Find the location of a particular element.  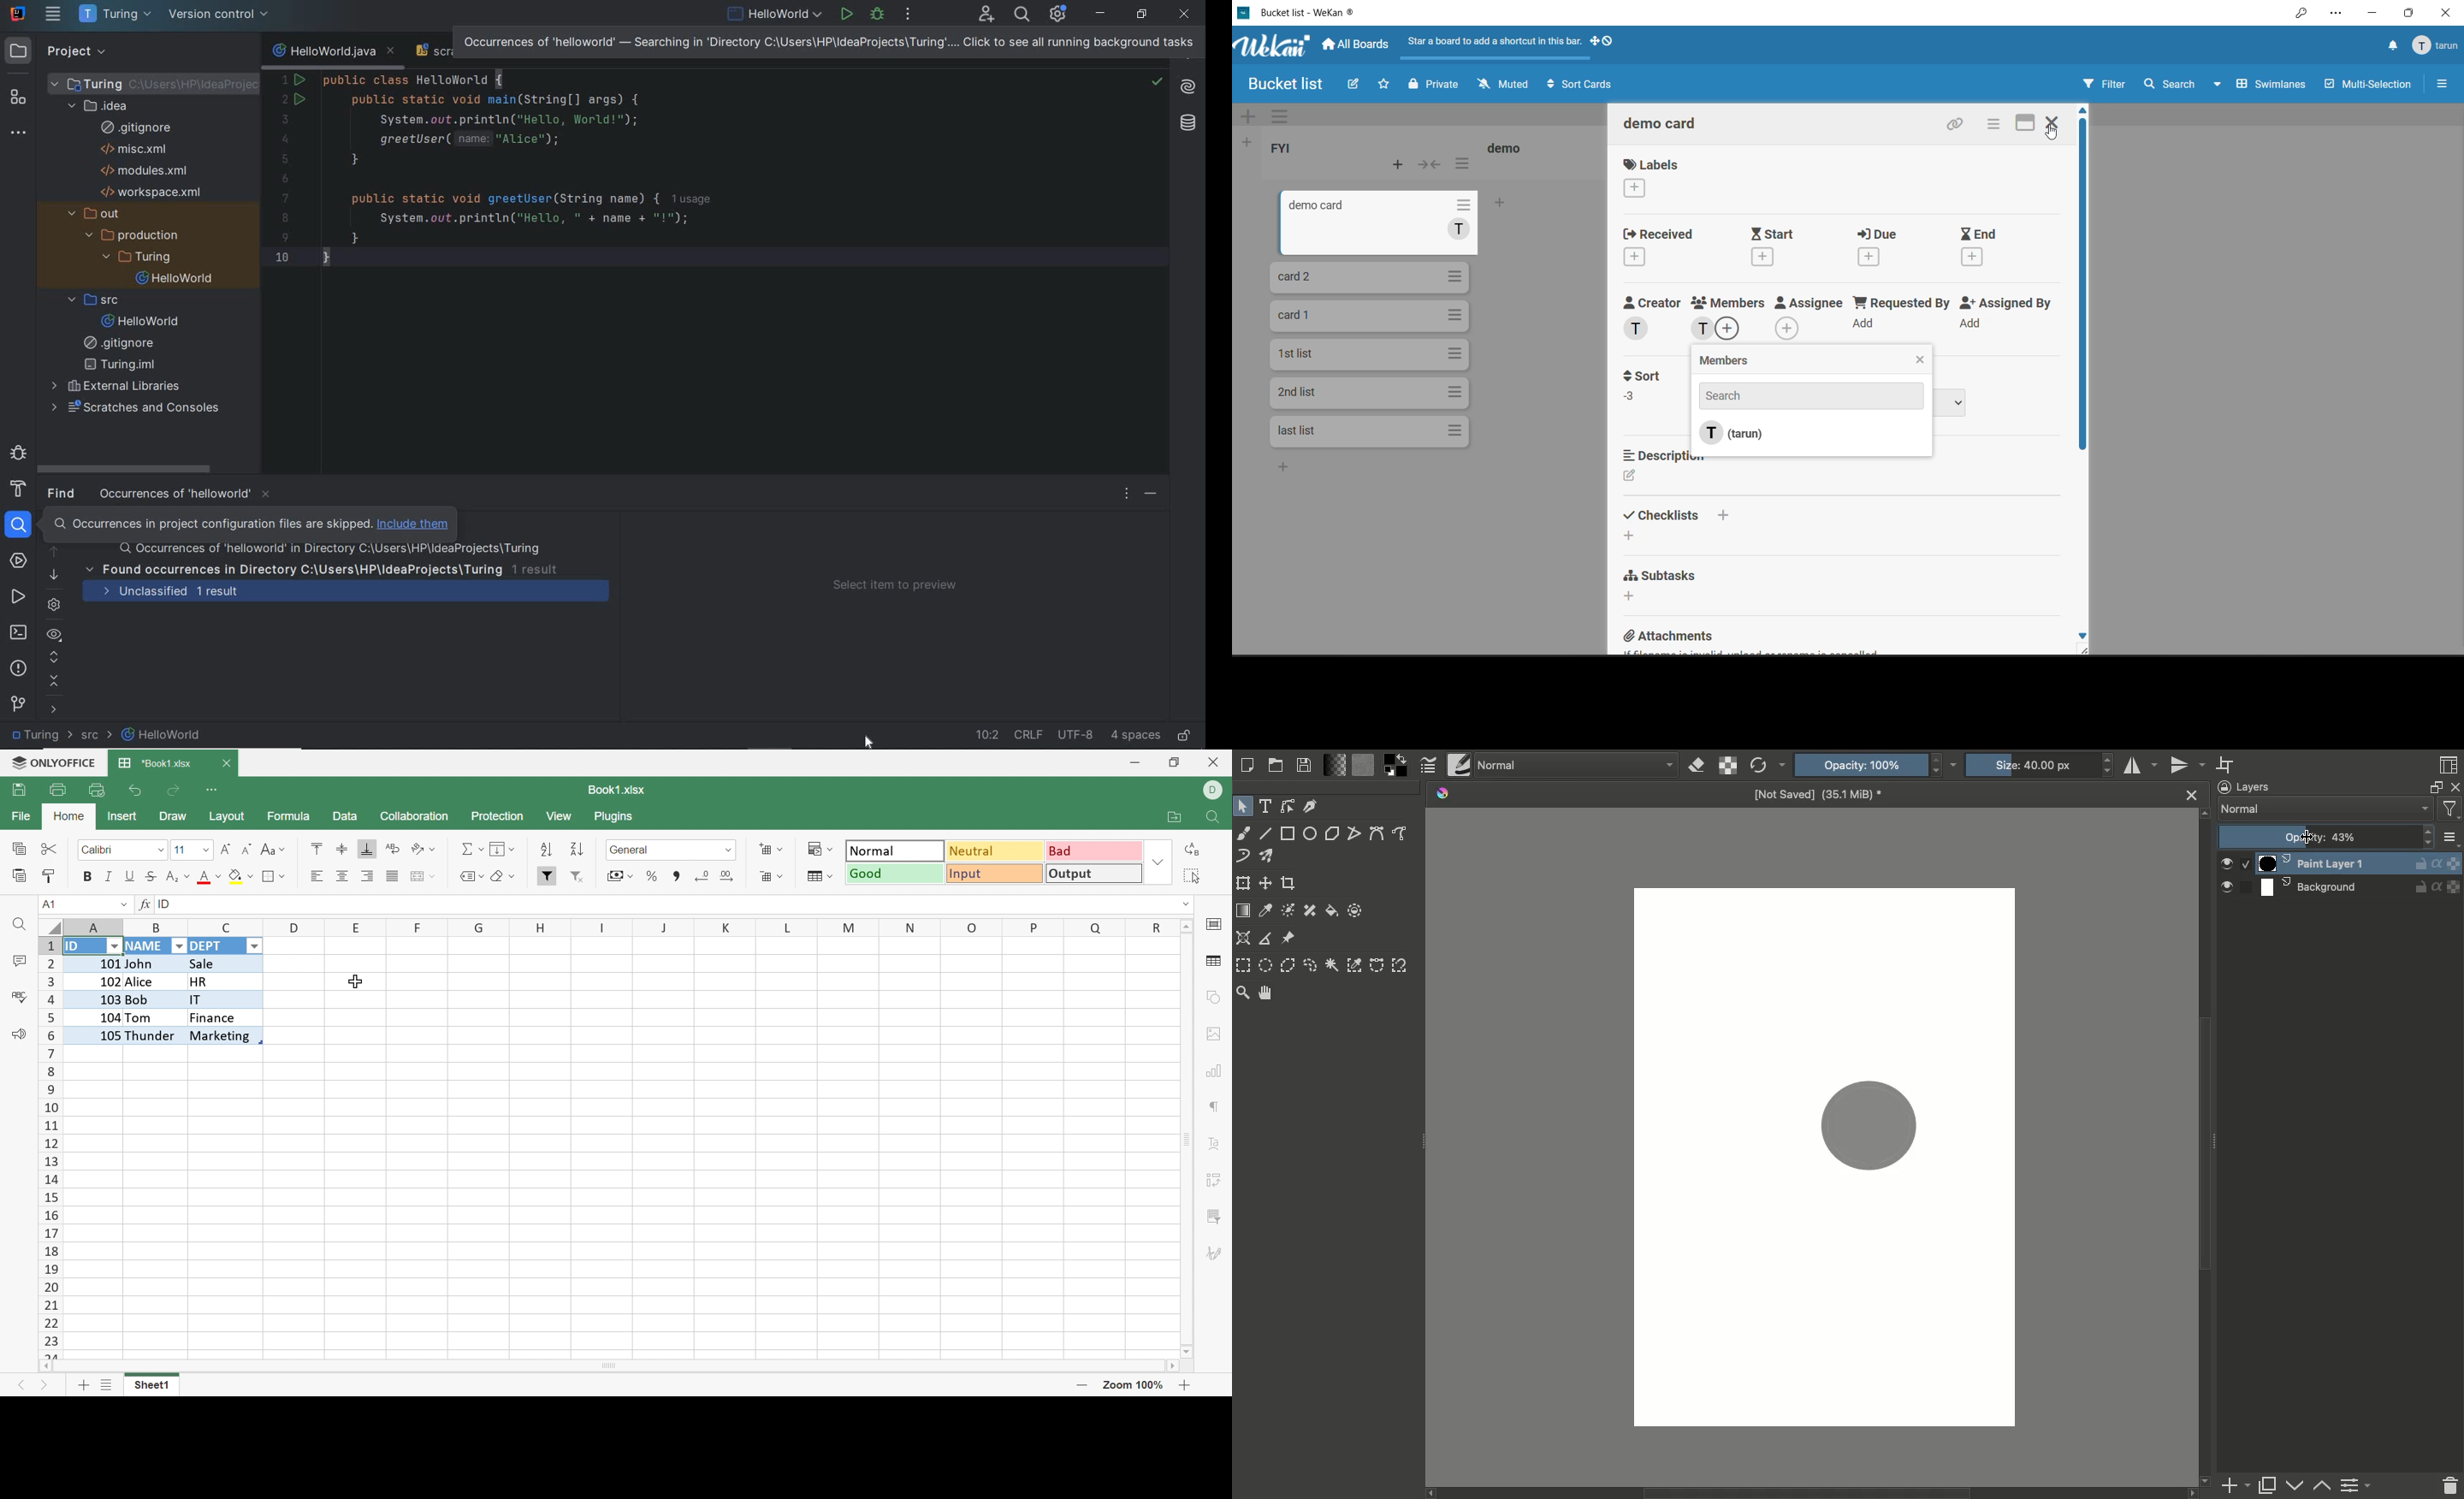

Name is located at coordinates (1815, 792).